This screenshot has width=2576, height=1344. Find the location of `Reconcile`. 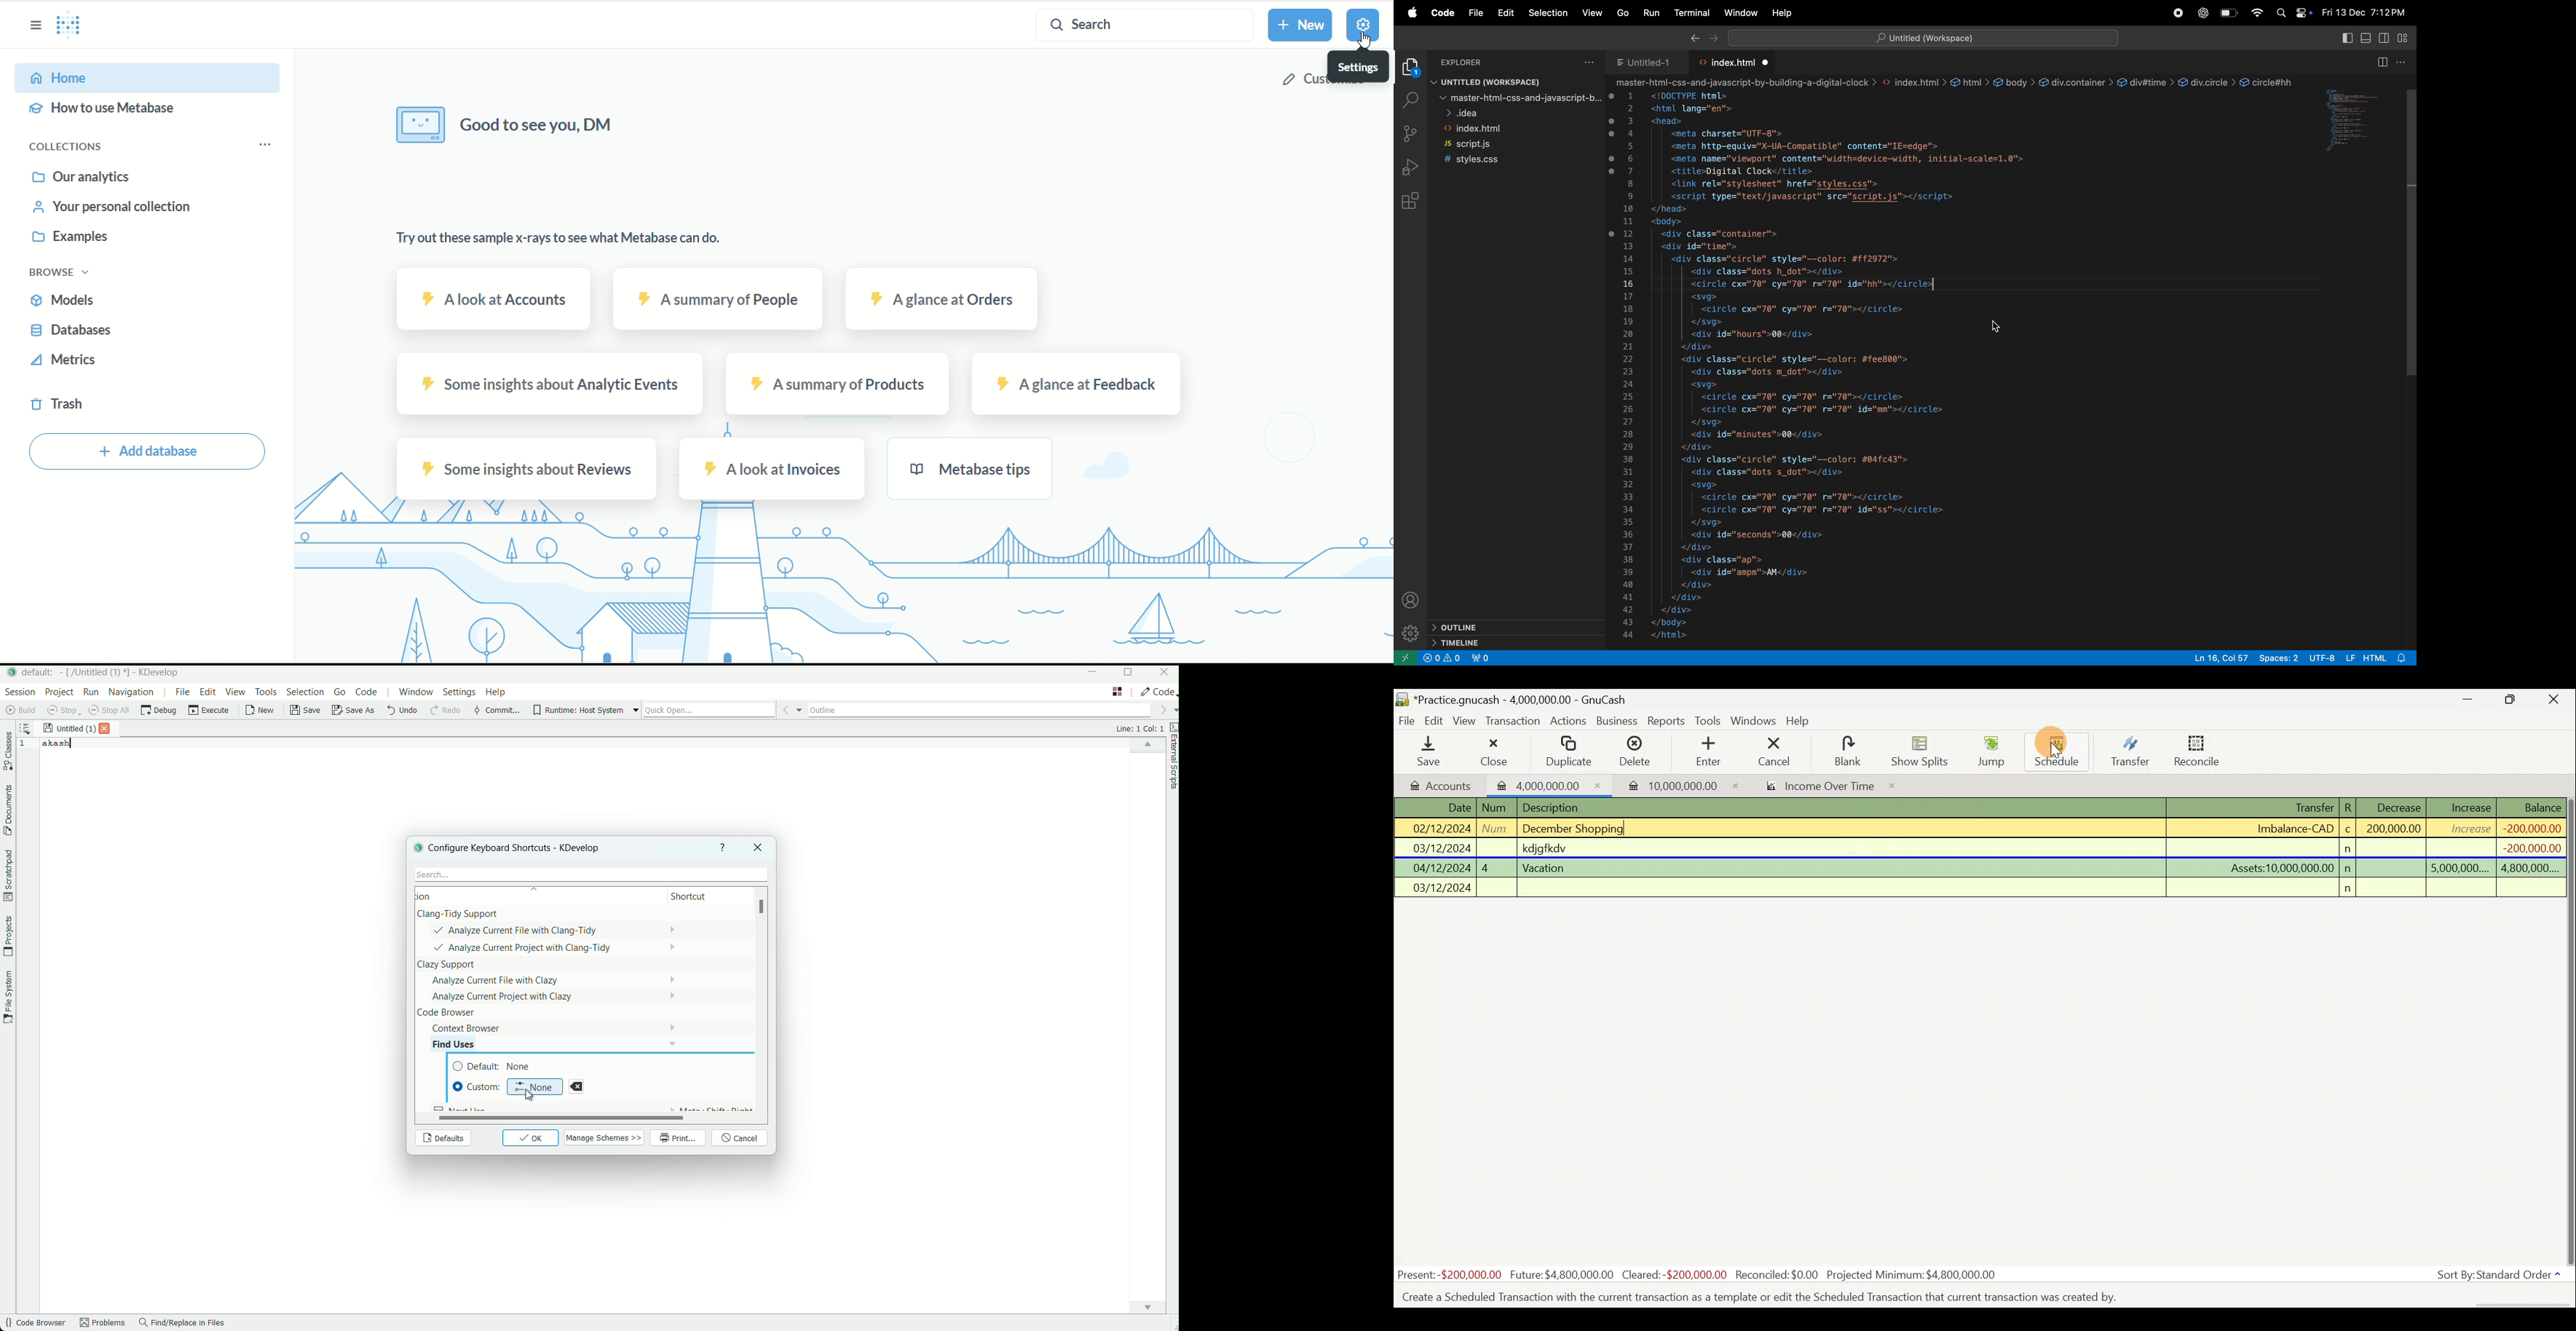

Reconcile is located at coordinates (2202, 750).